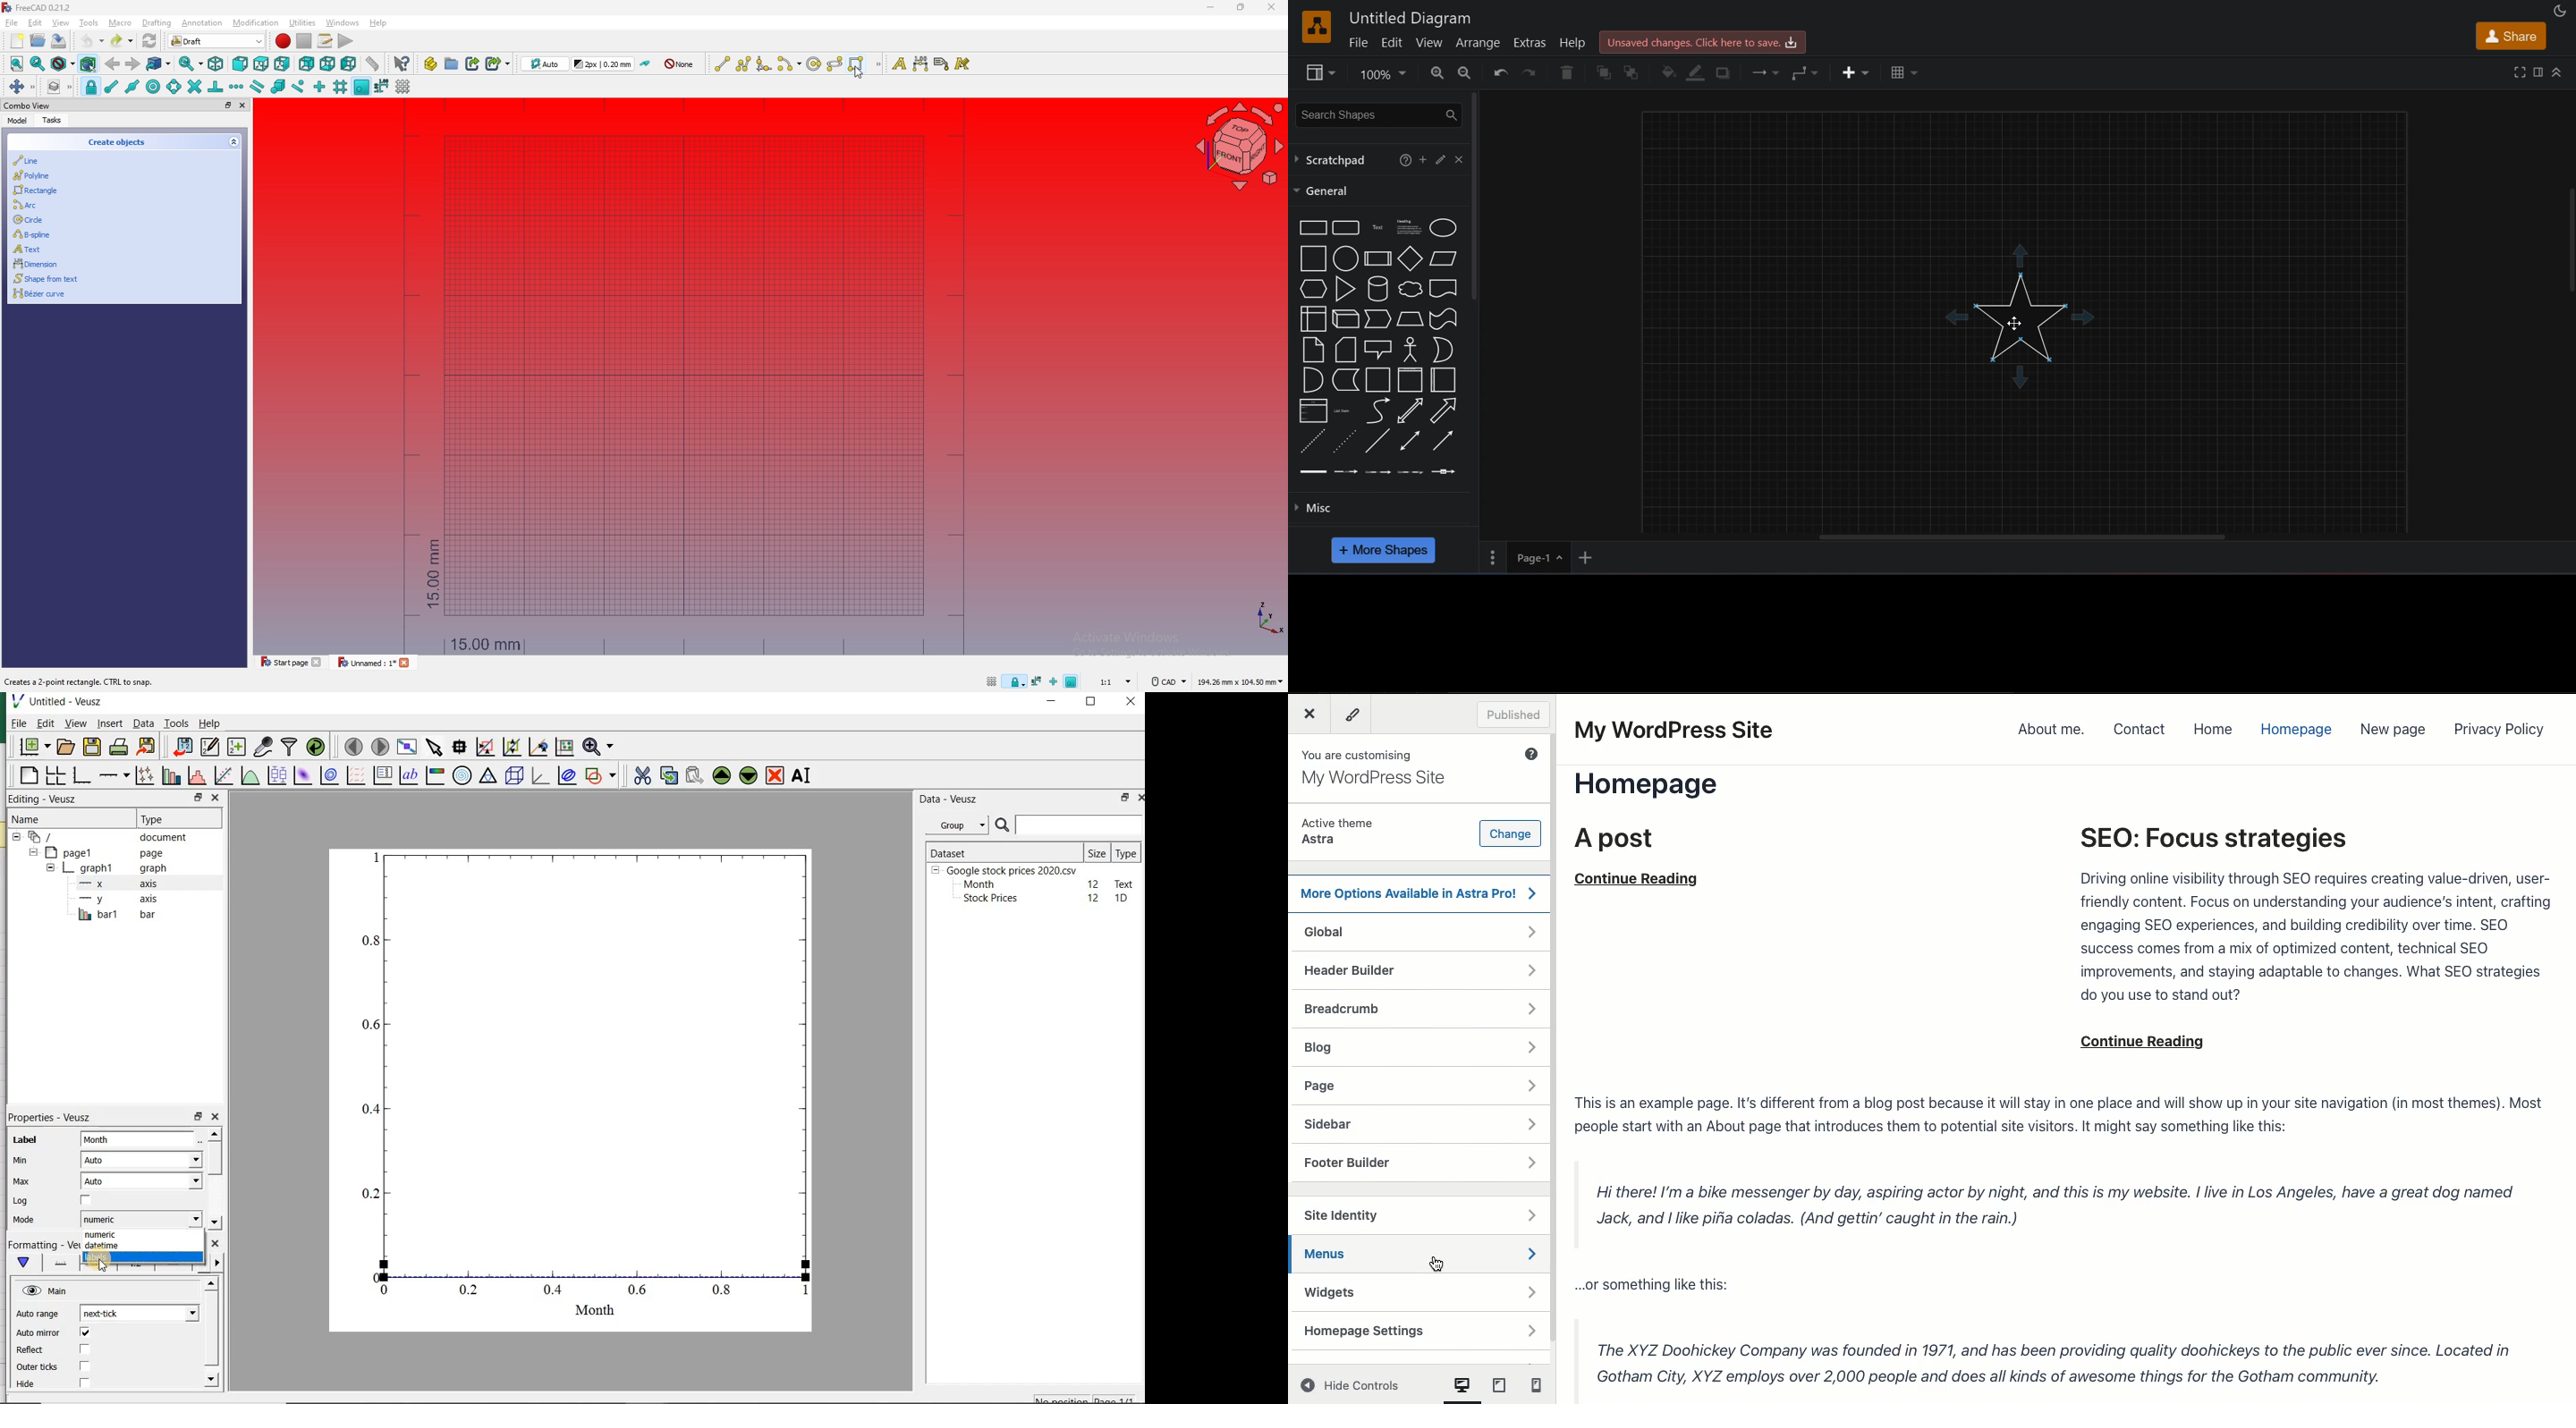 The width and height of the screenshot is (2576, 1428). Describe the element at coordinates (1419, 1085) in the screenshot. I see `Page` at that location.